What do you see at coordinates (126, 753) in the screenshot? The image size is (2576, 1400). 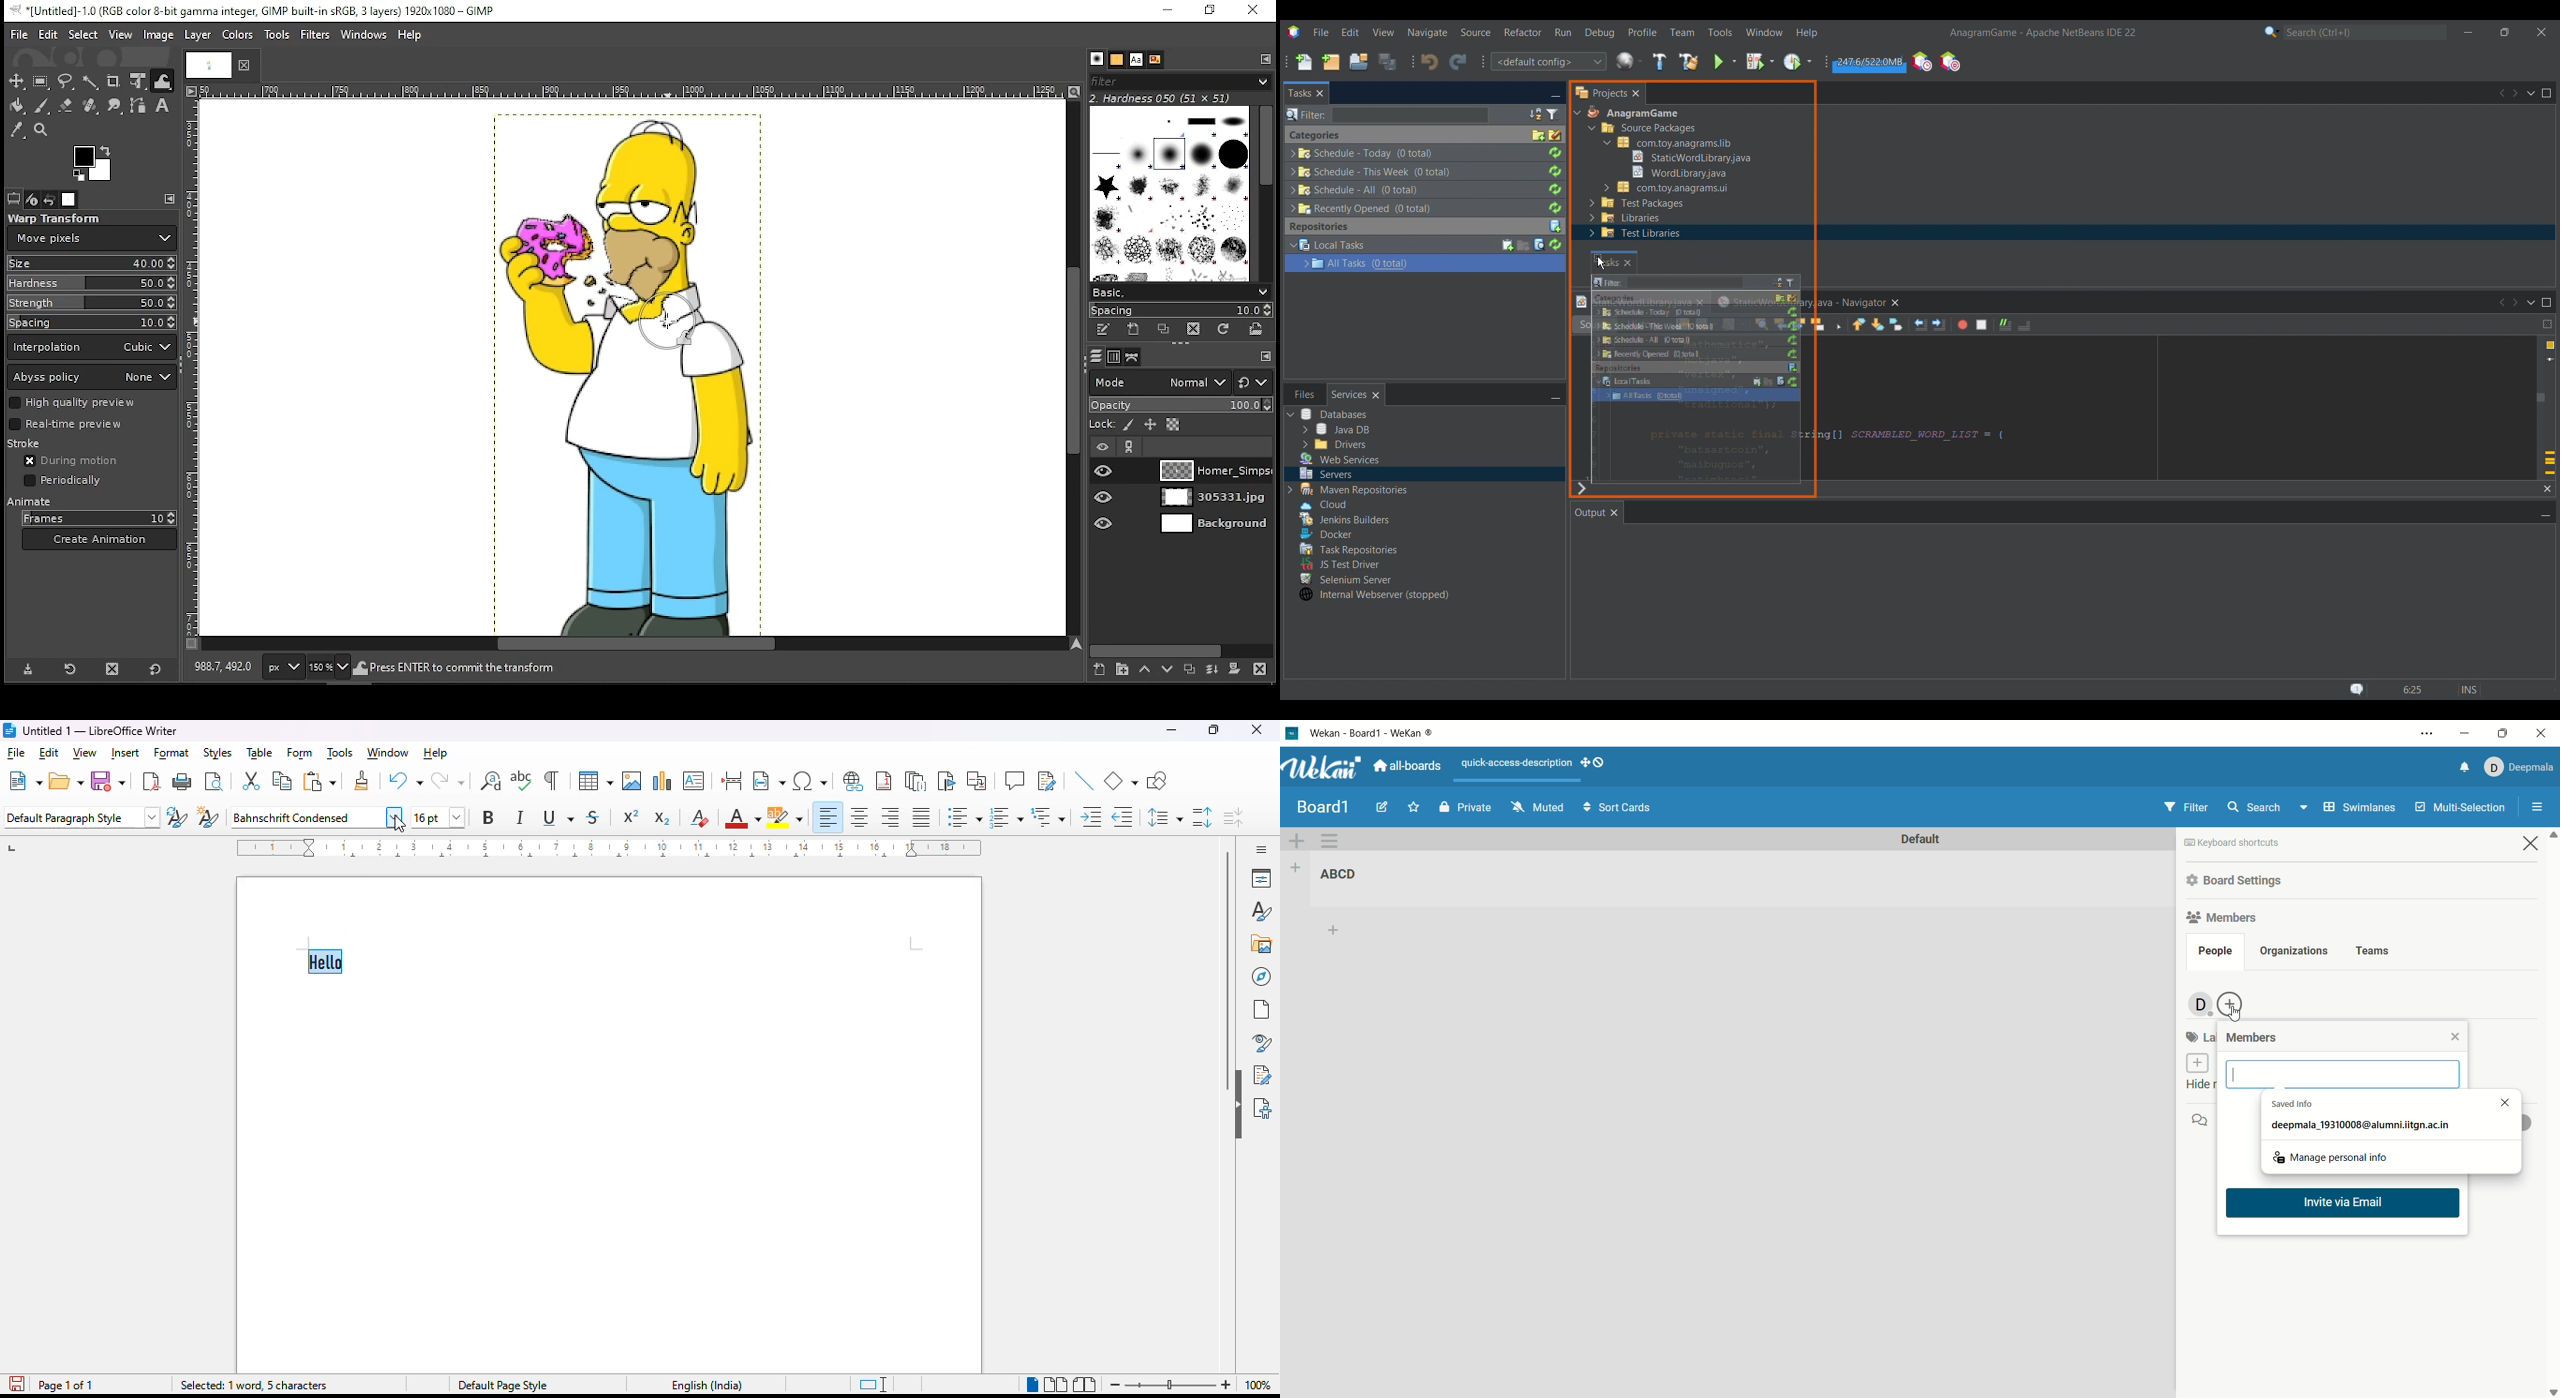 I see `insert` at bounding box center [126, 753].